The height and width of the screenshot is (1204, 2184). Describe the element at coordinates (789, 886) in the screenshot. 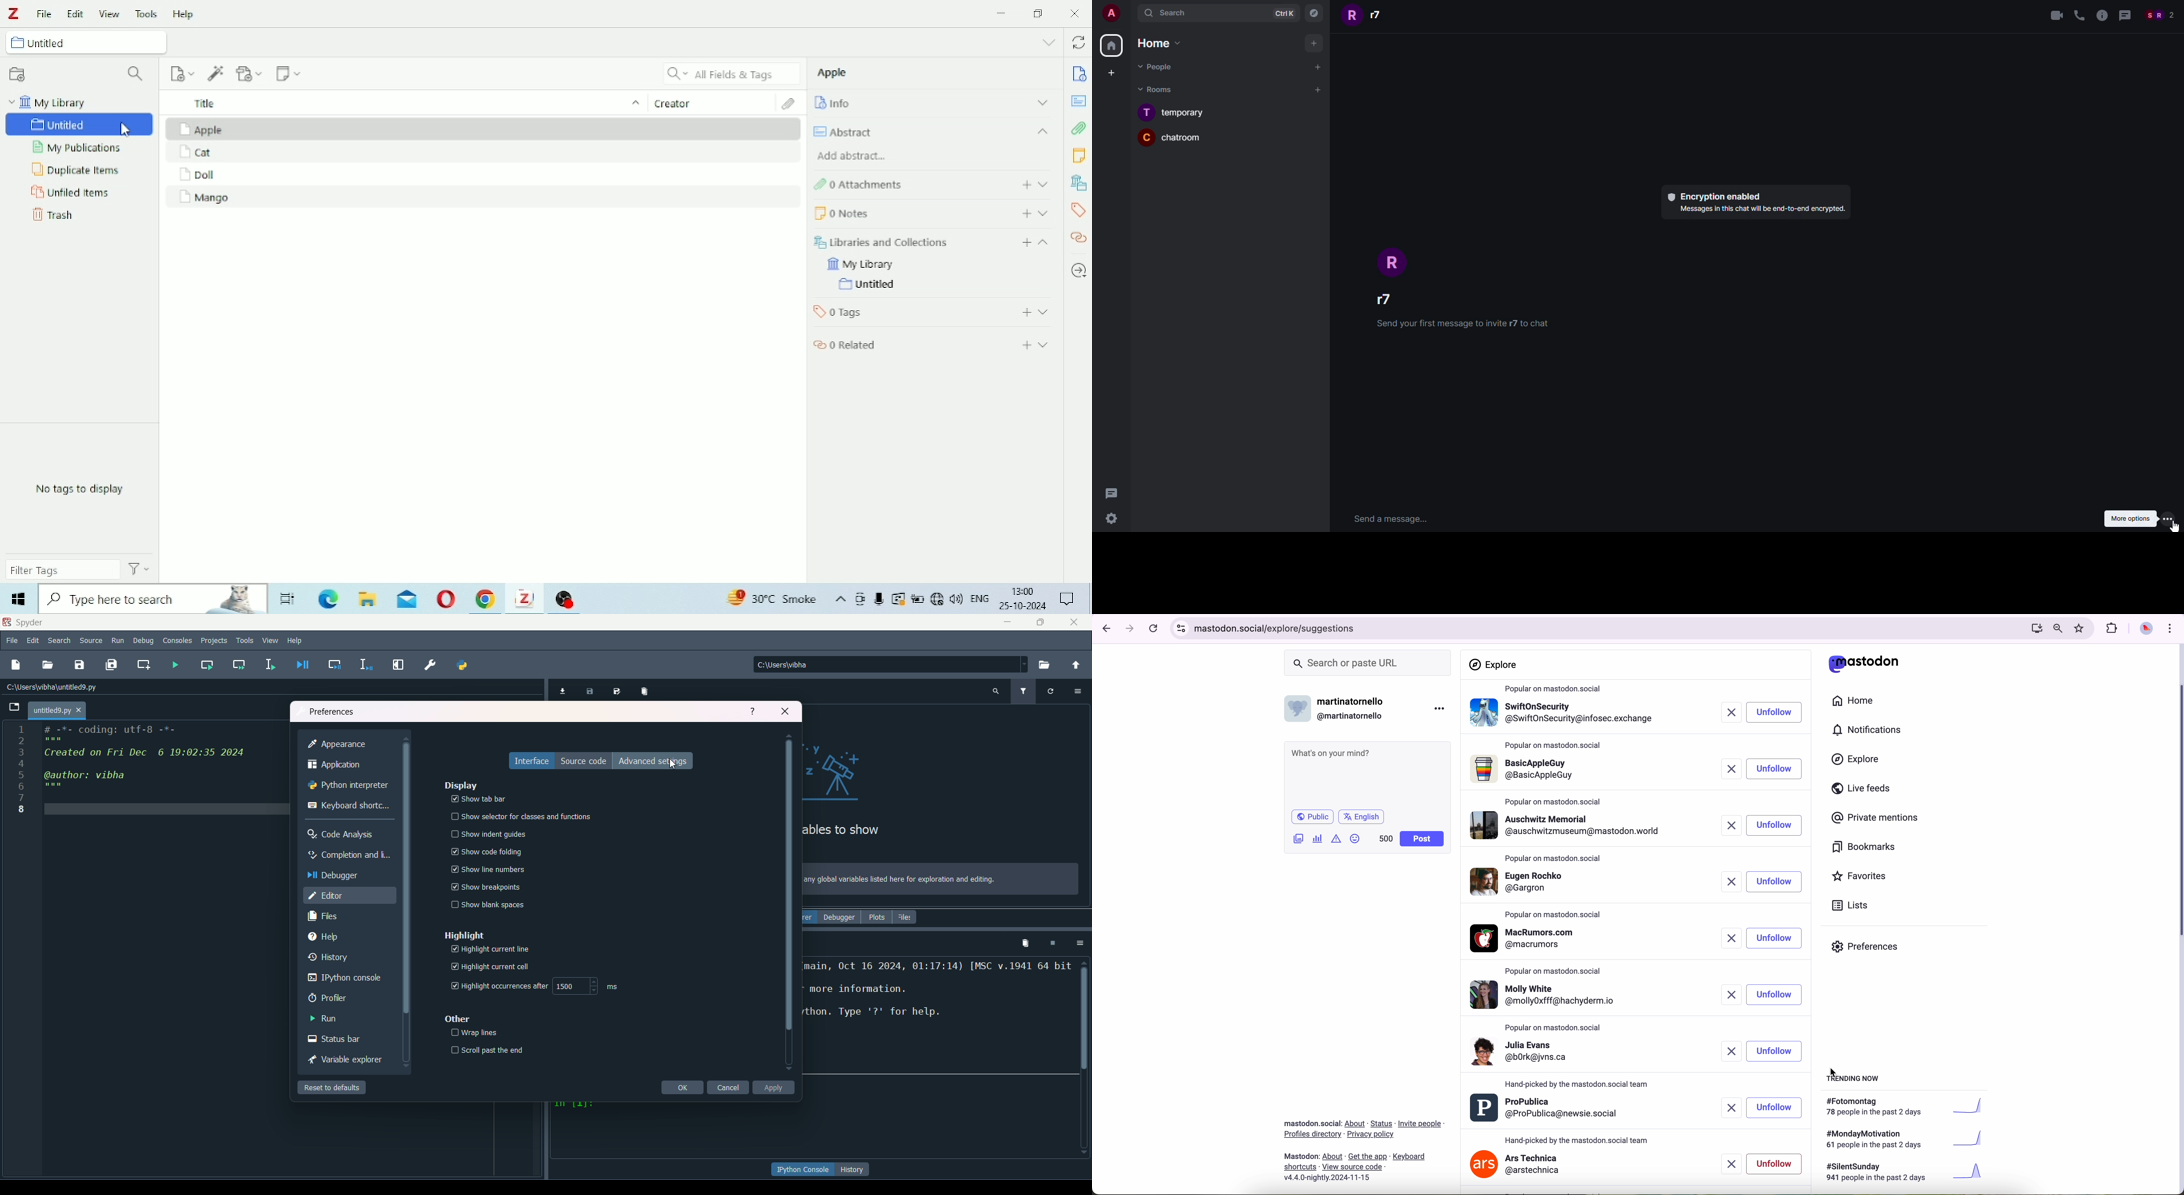

I see `scrollbar` at that location.